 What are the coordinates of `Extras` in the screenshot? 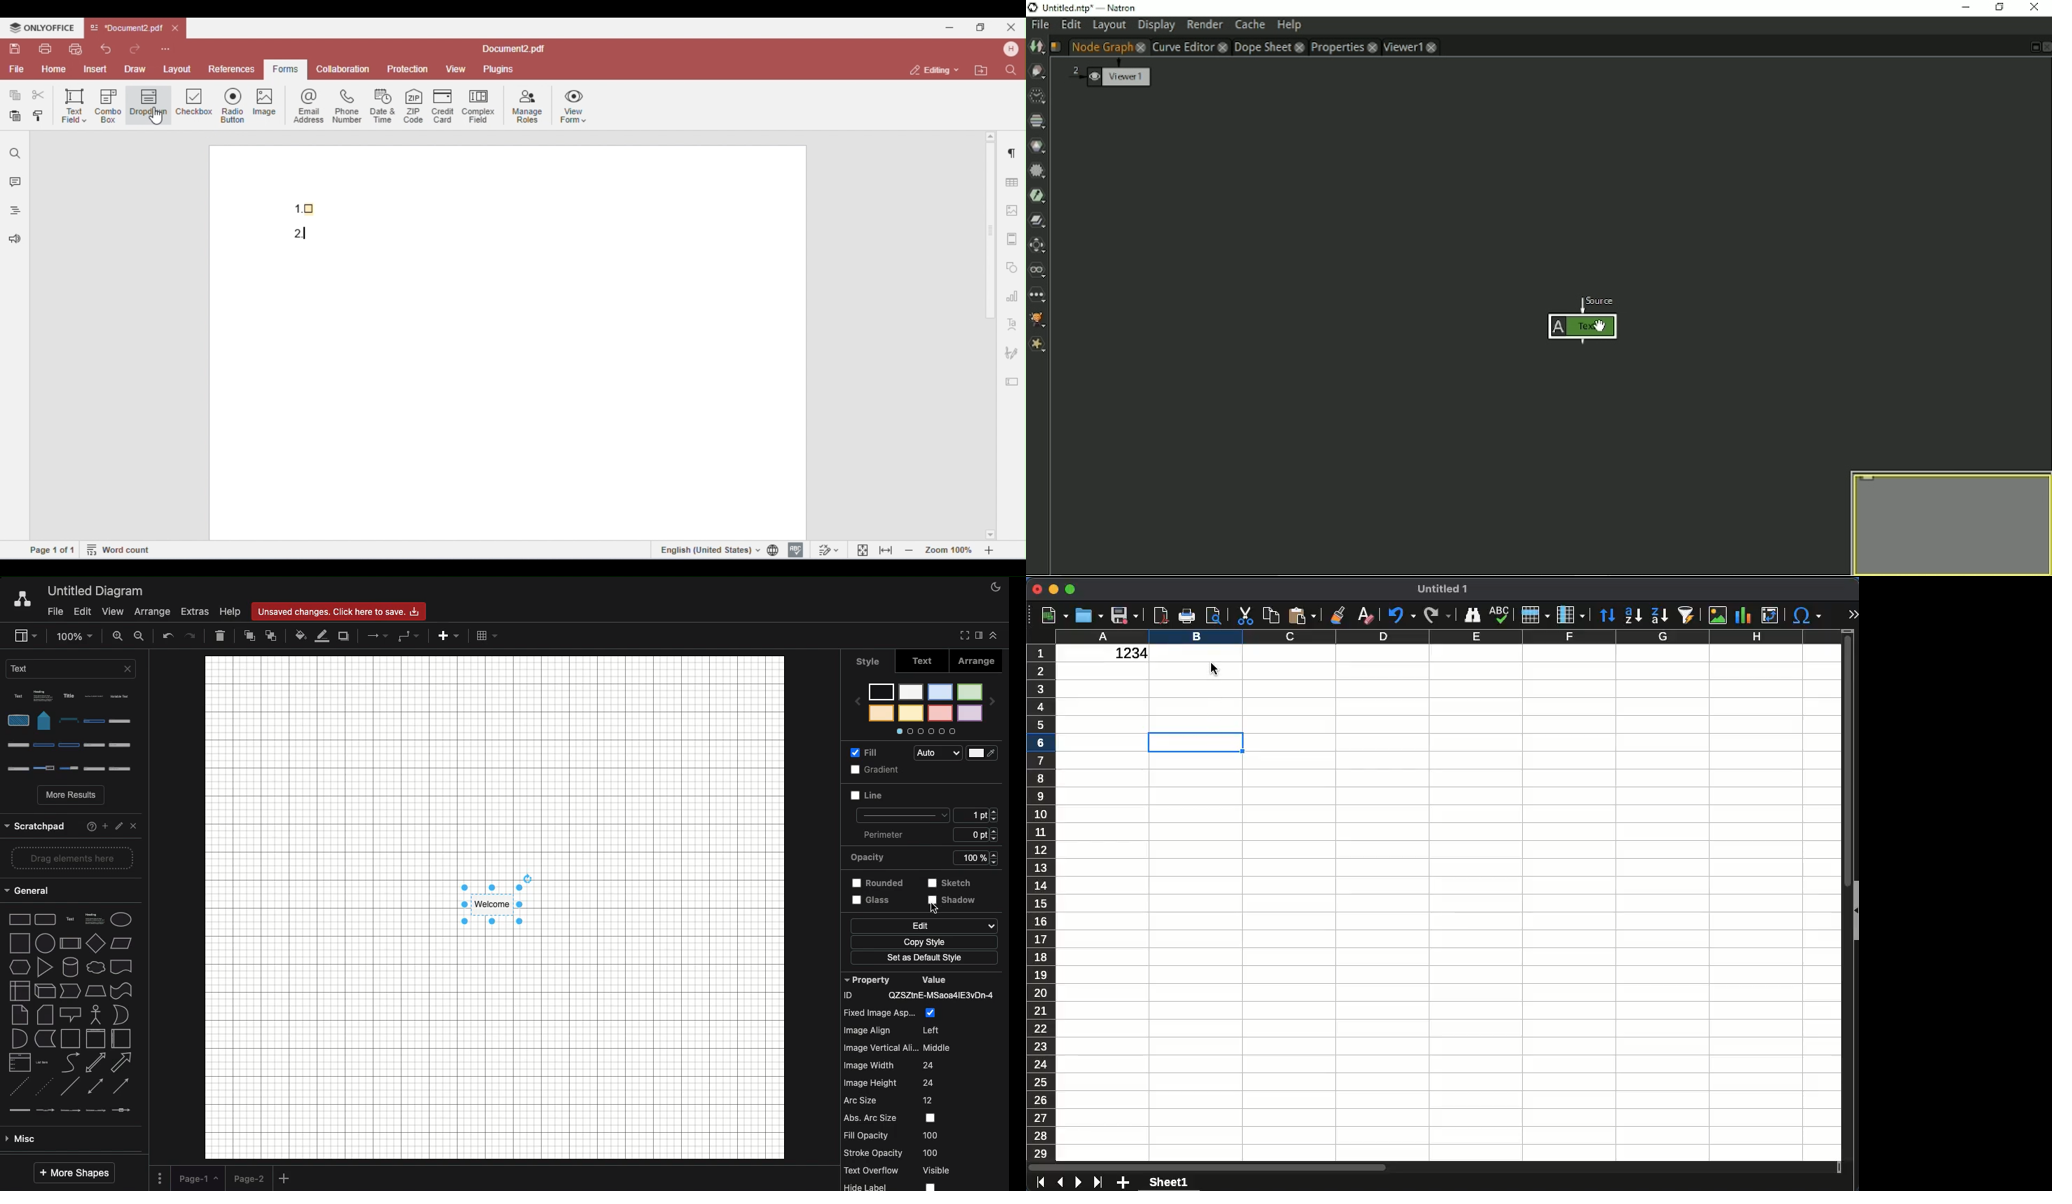 It's located at (196, 612).